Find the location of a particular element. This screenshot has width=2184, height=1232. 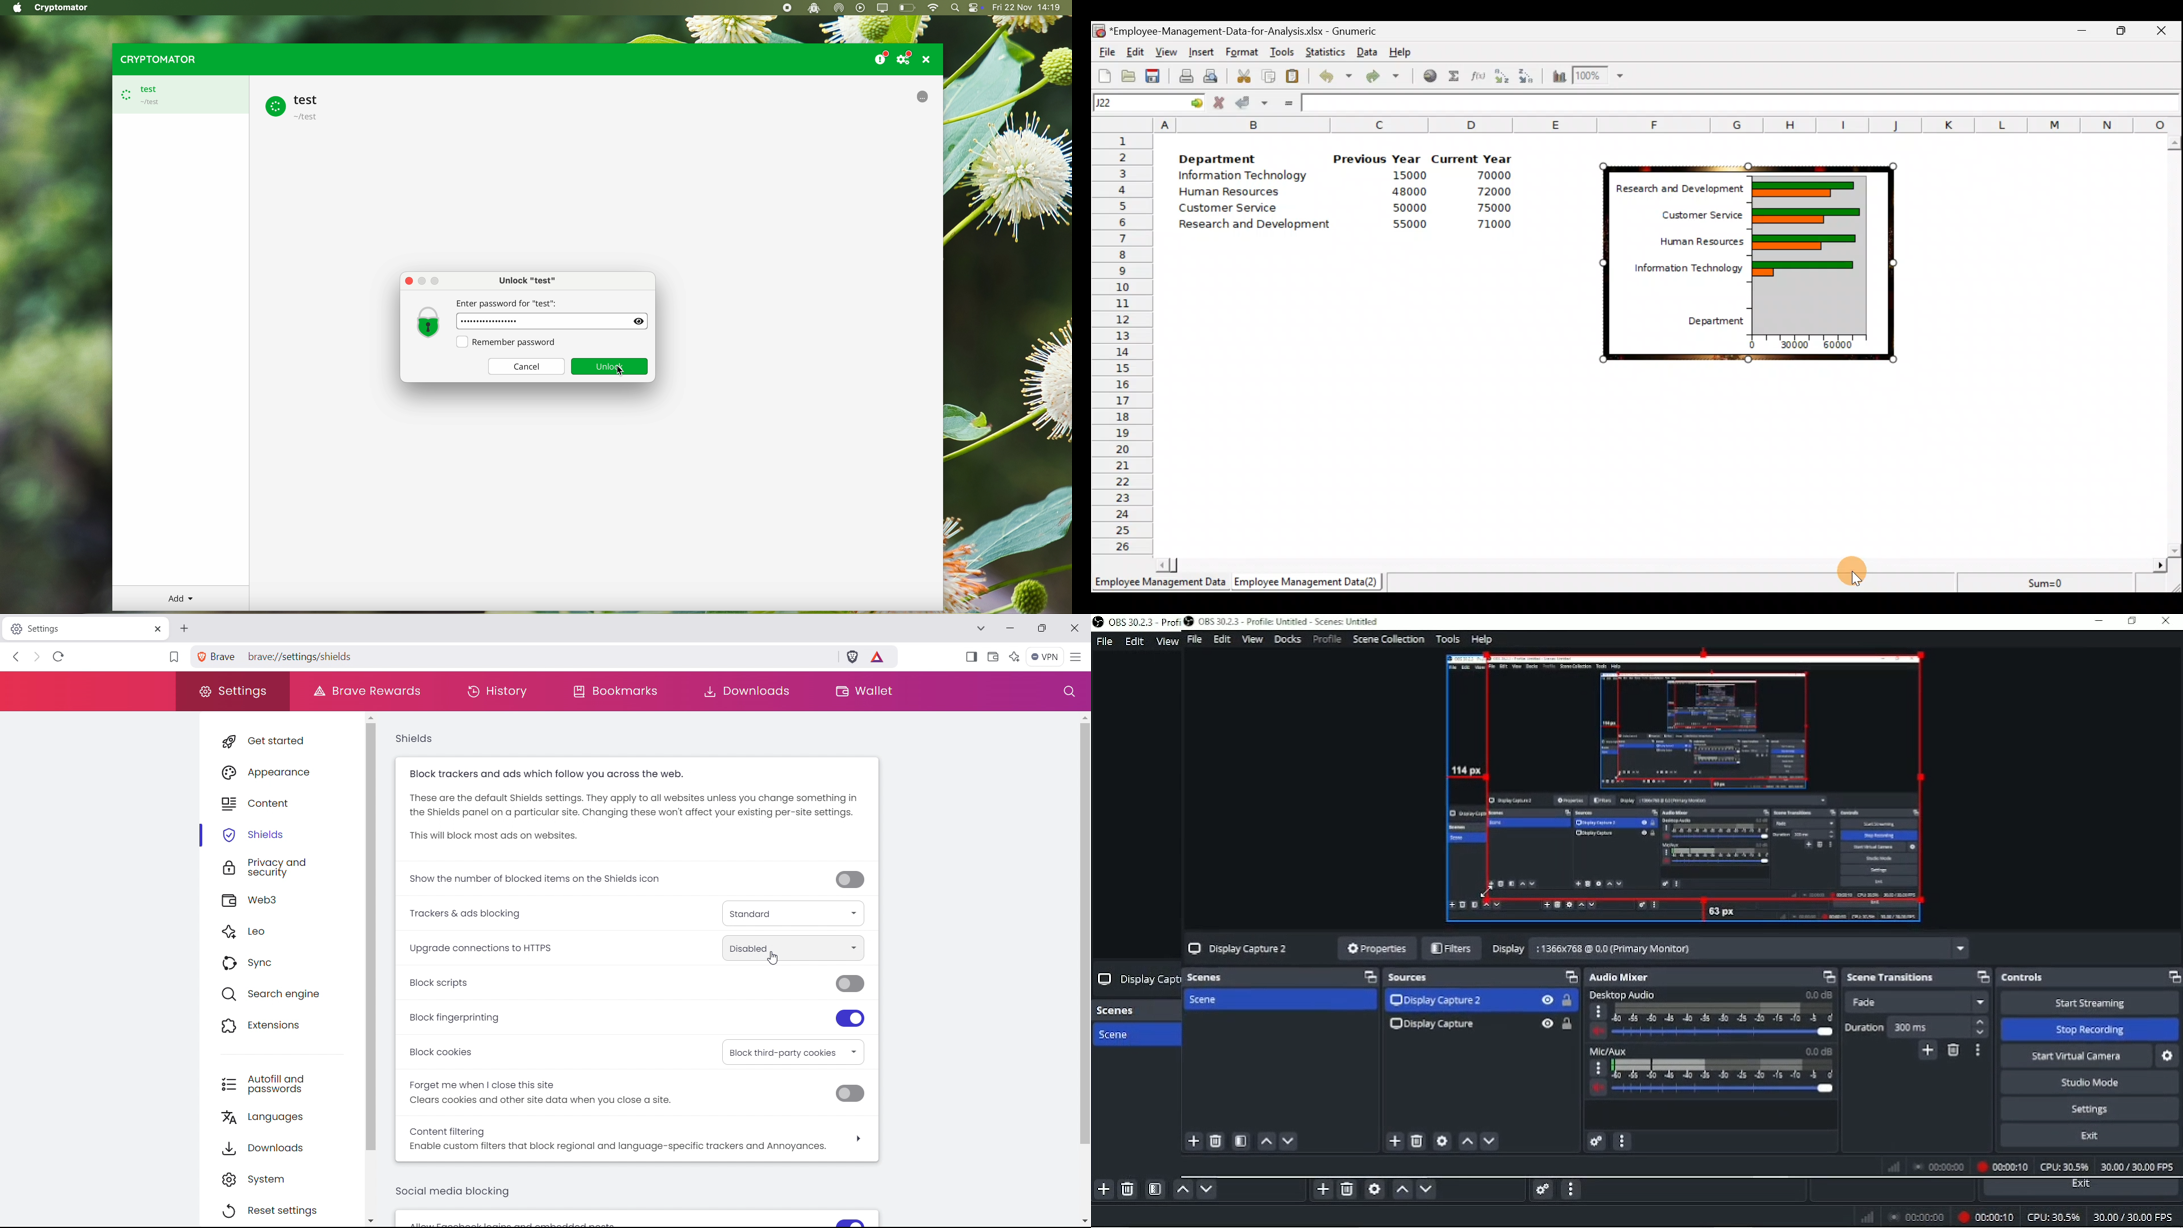

Gnumeric logo is located at coordinates (1100, 31).